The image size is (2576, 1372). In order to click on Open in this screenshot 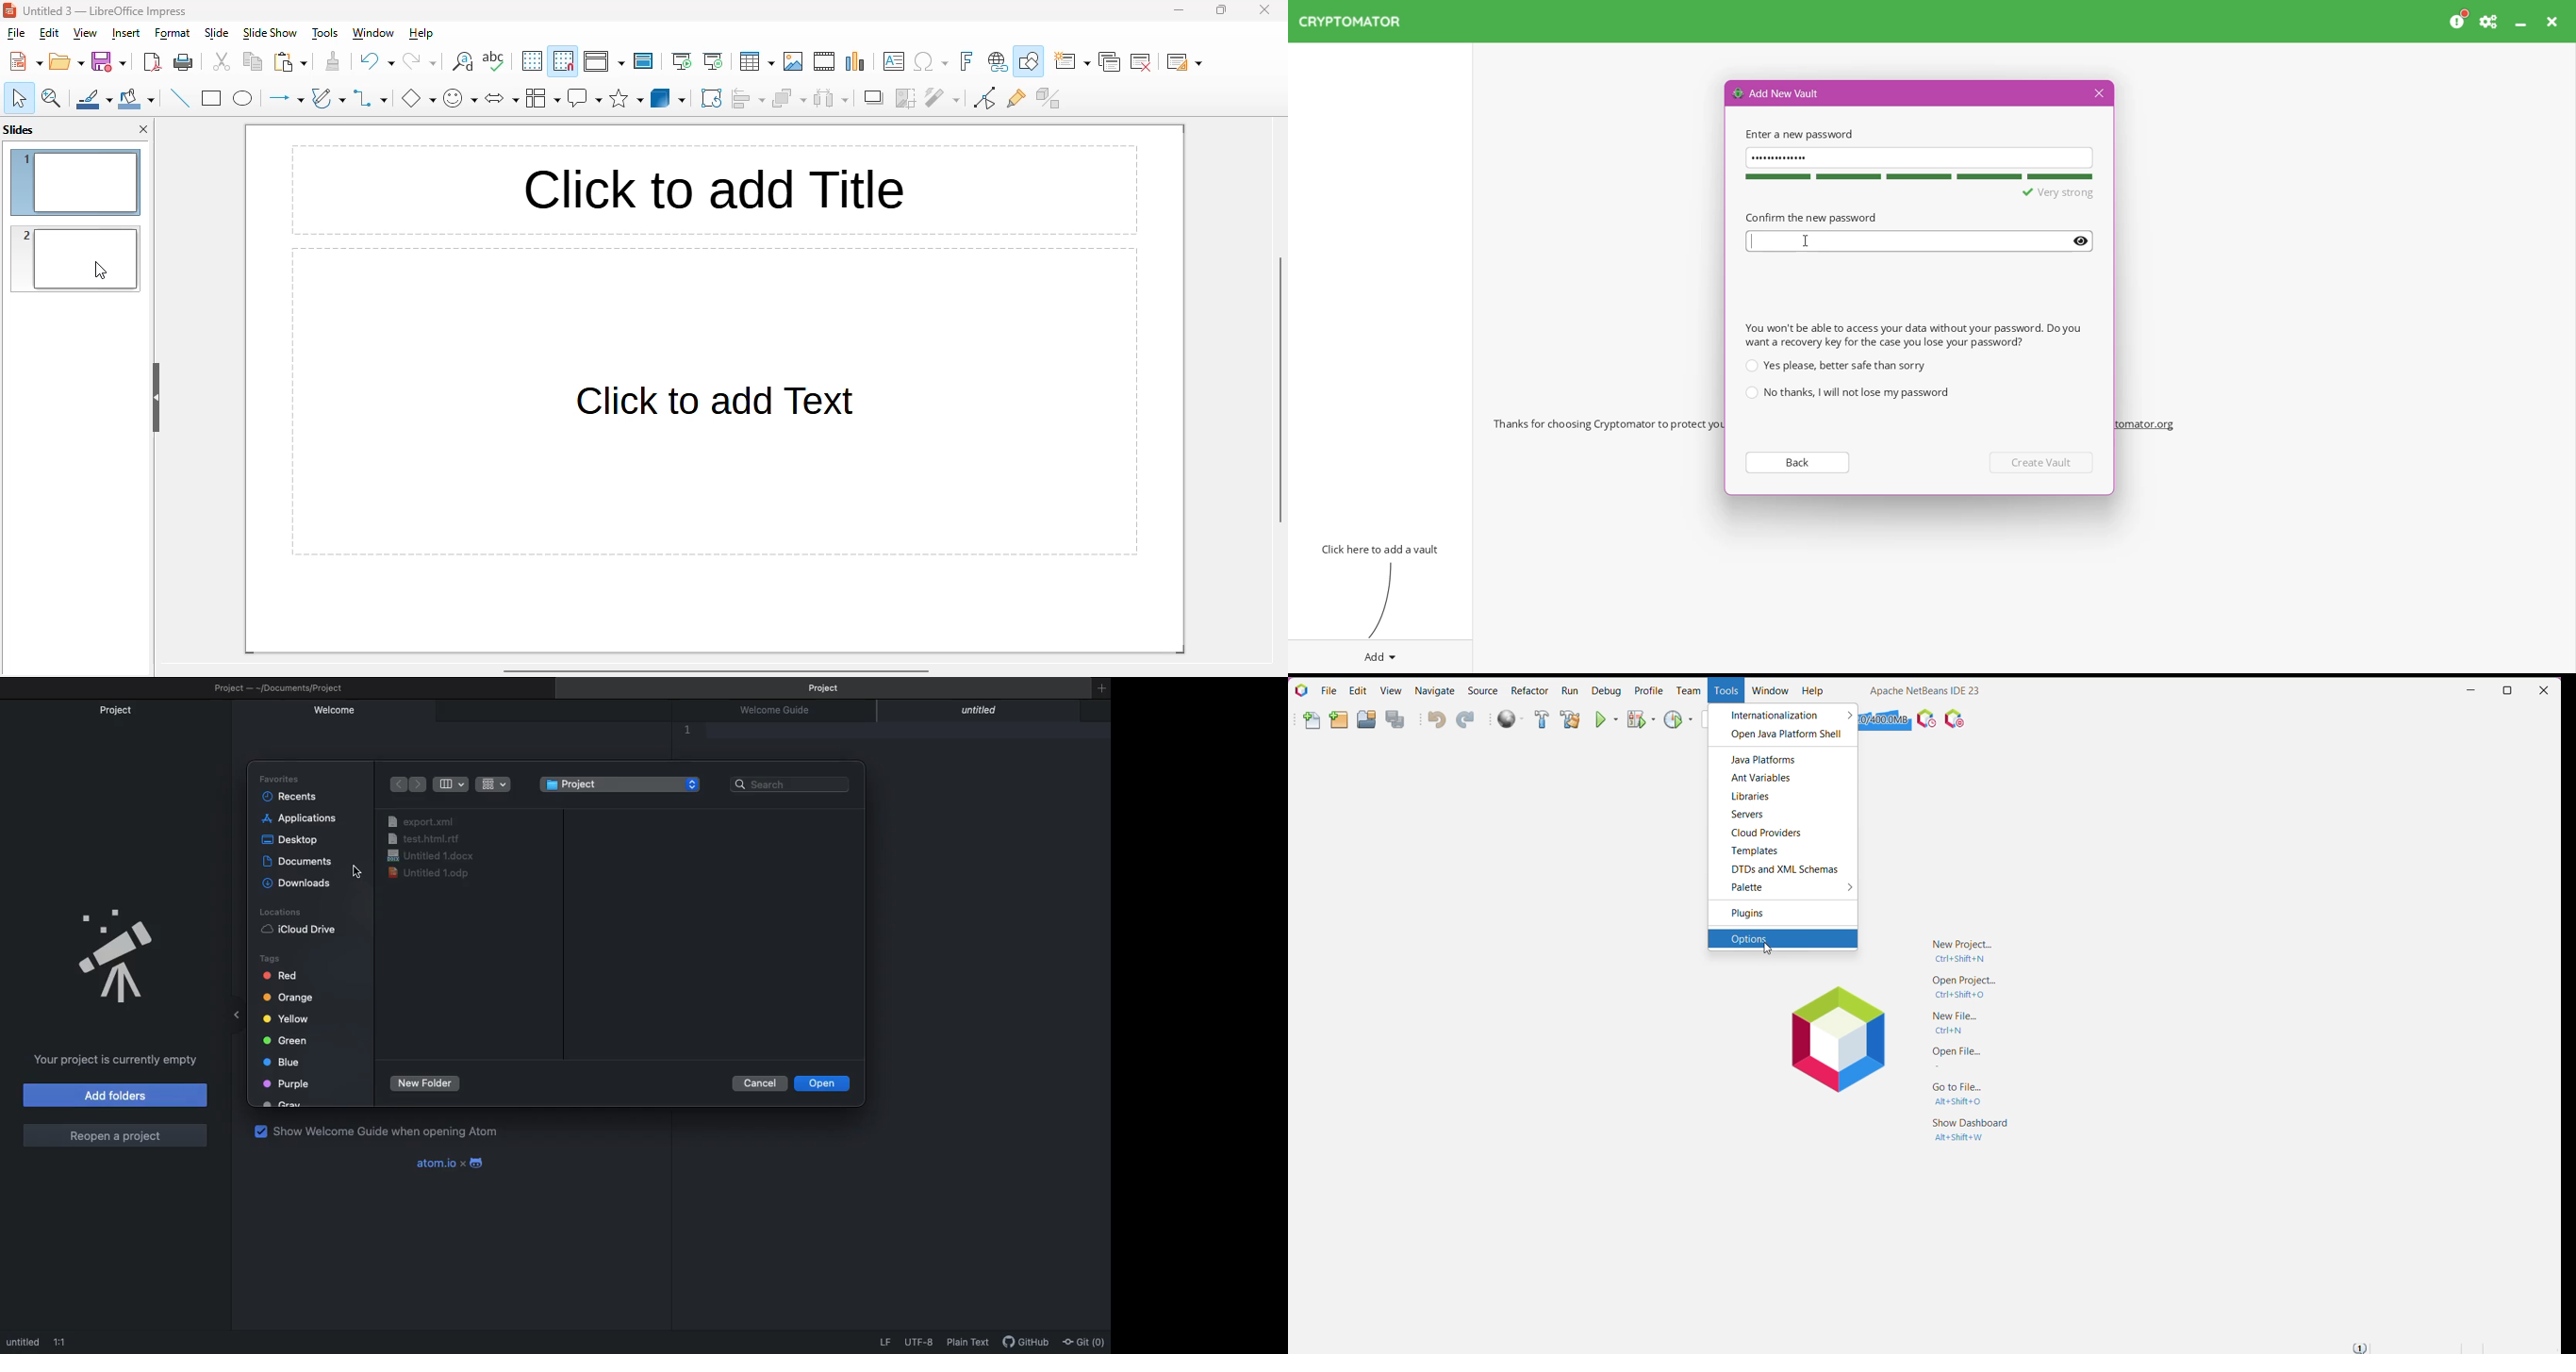, I will do `click(826, 1084)`.